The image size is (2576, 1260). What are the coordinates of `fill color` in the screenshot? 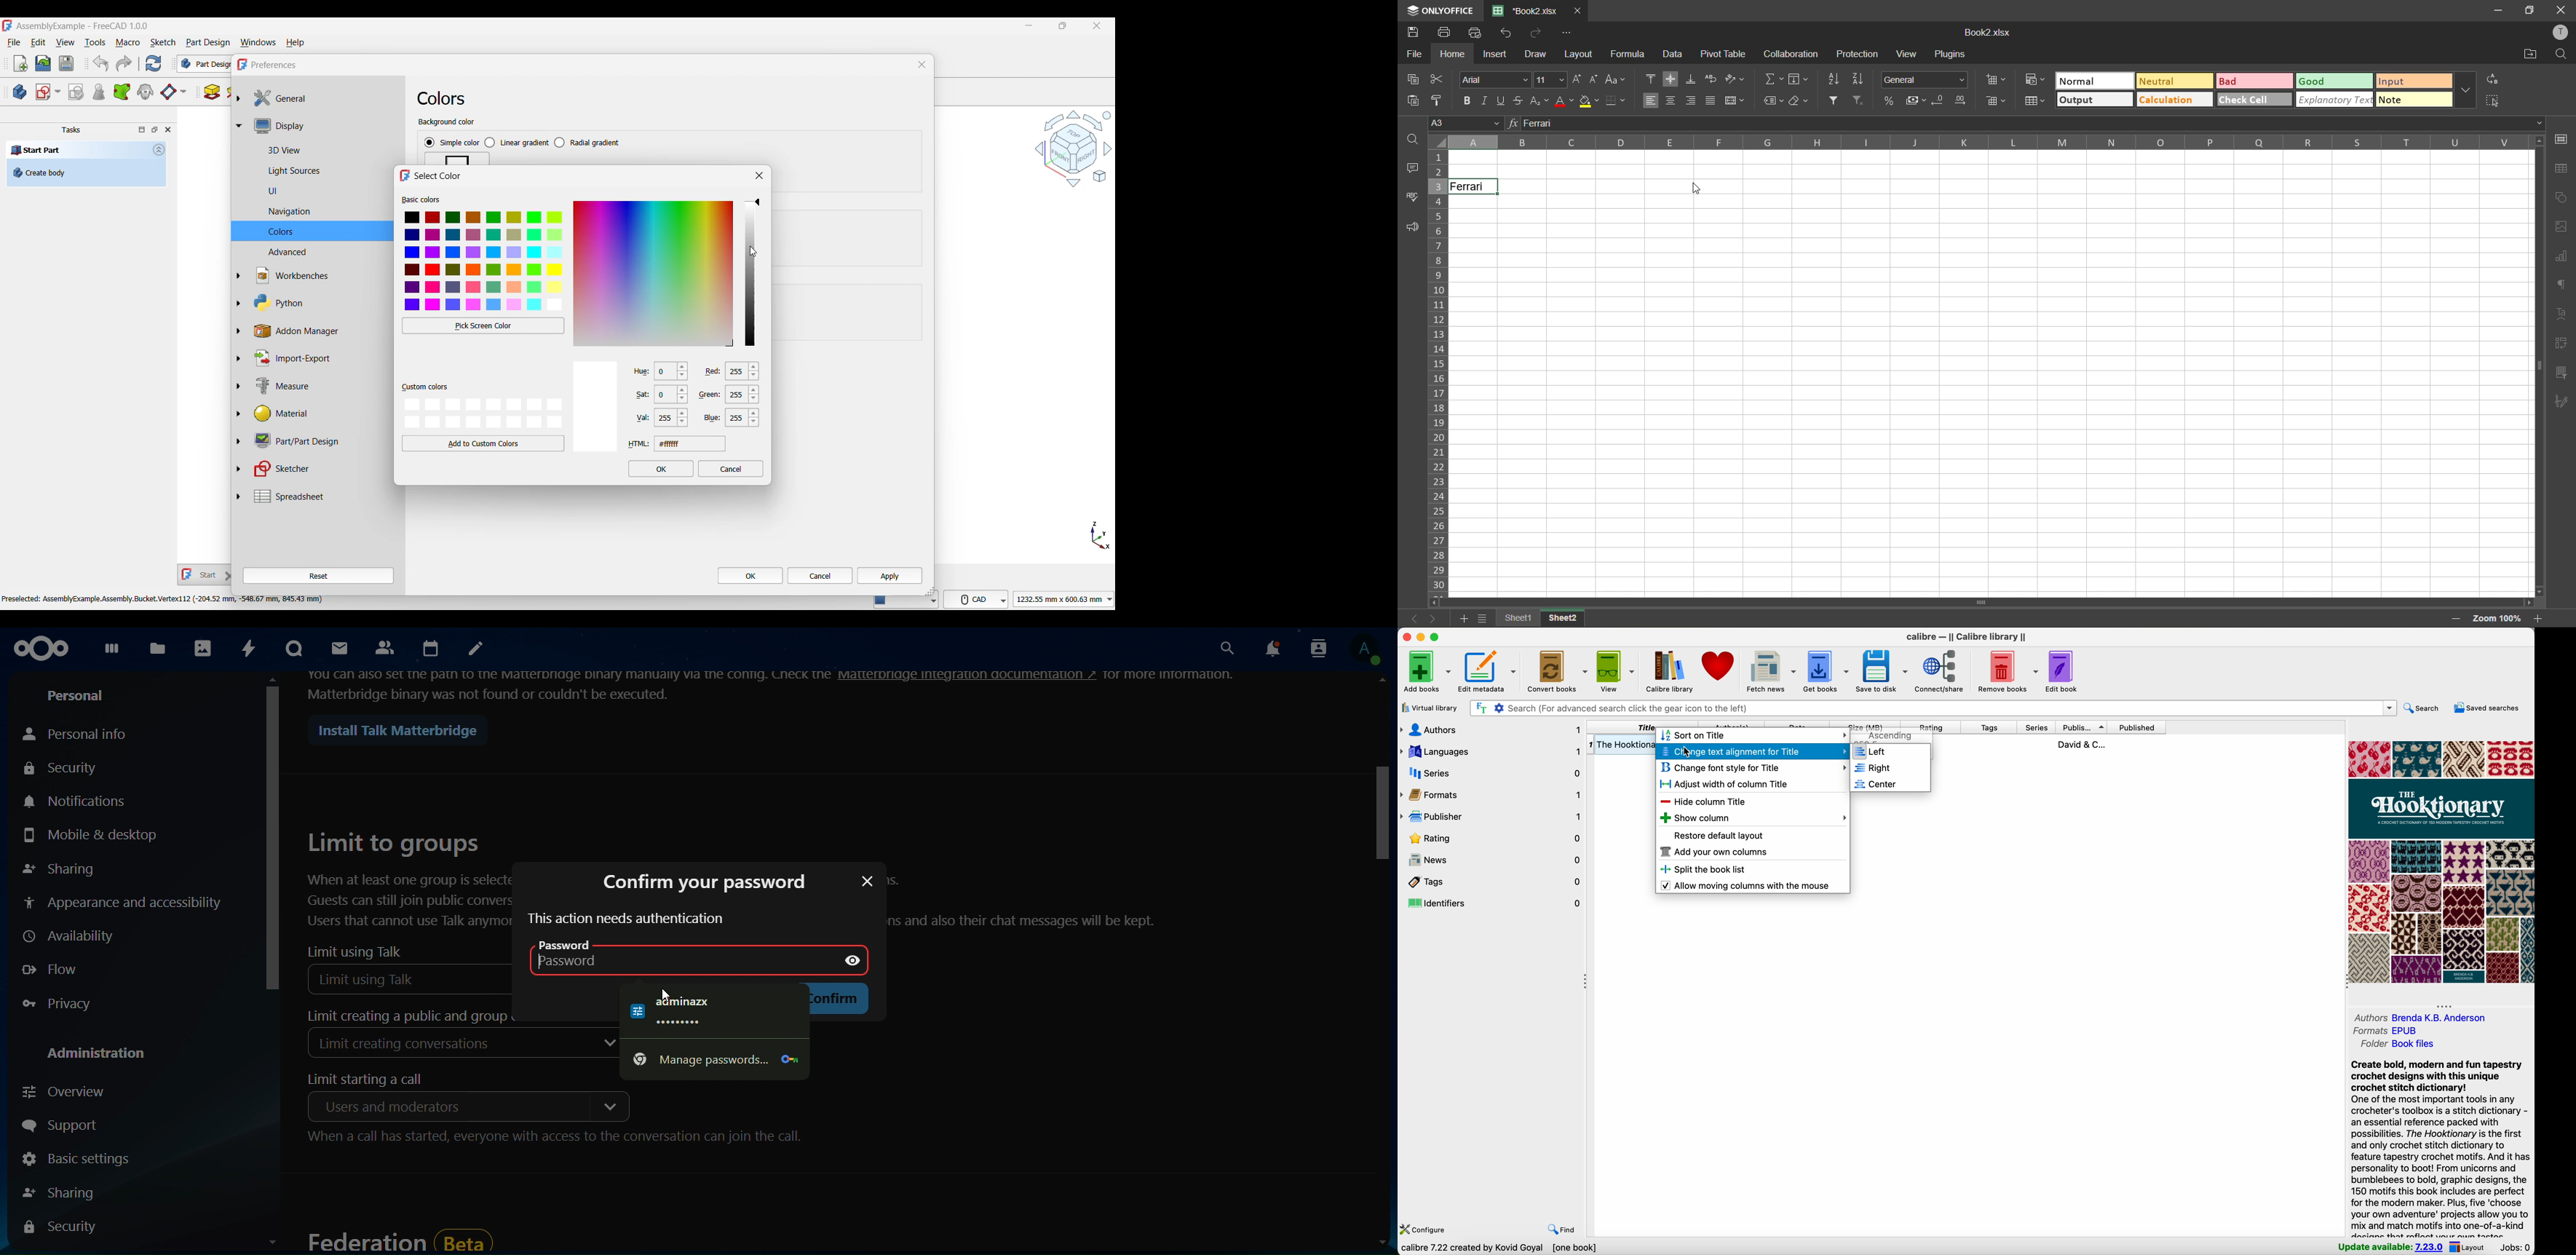 It's located at (1589, 103).